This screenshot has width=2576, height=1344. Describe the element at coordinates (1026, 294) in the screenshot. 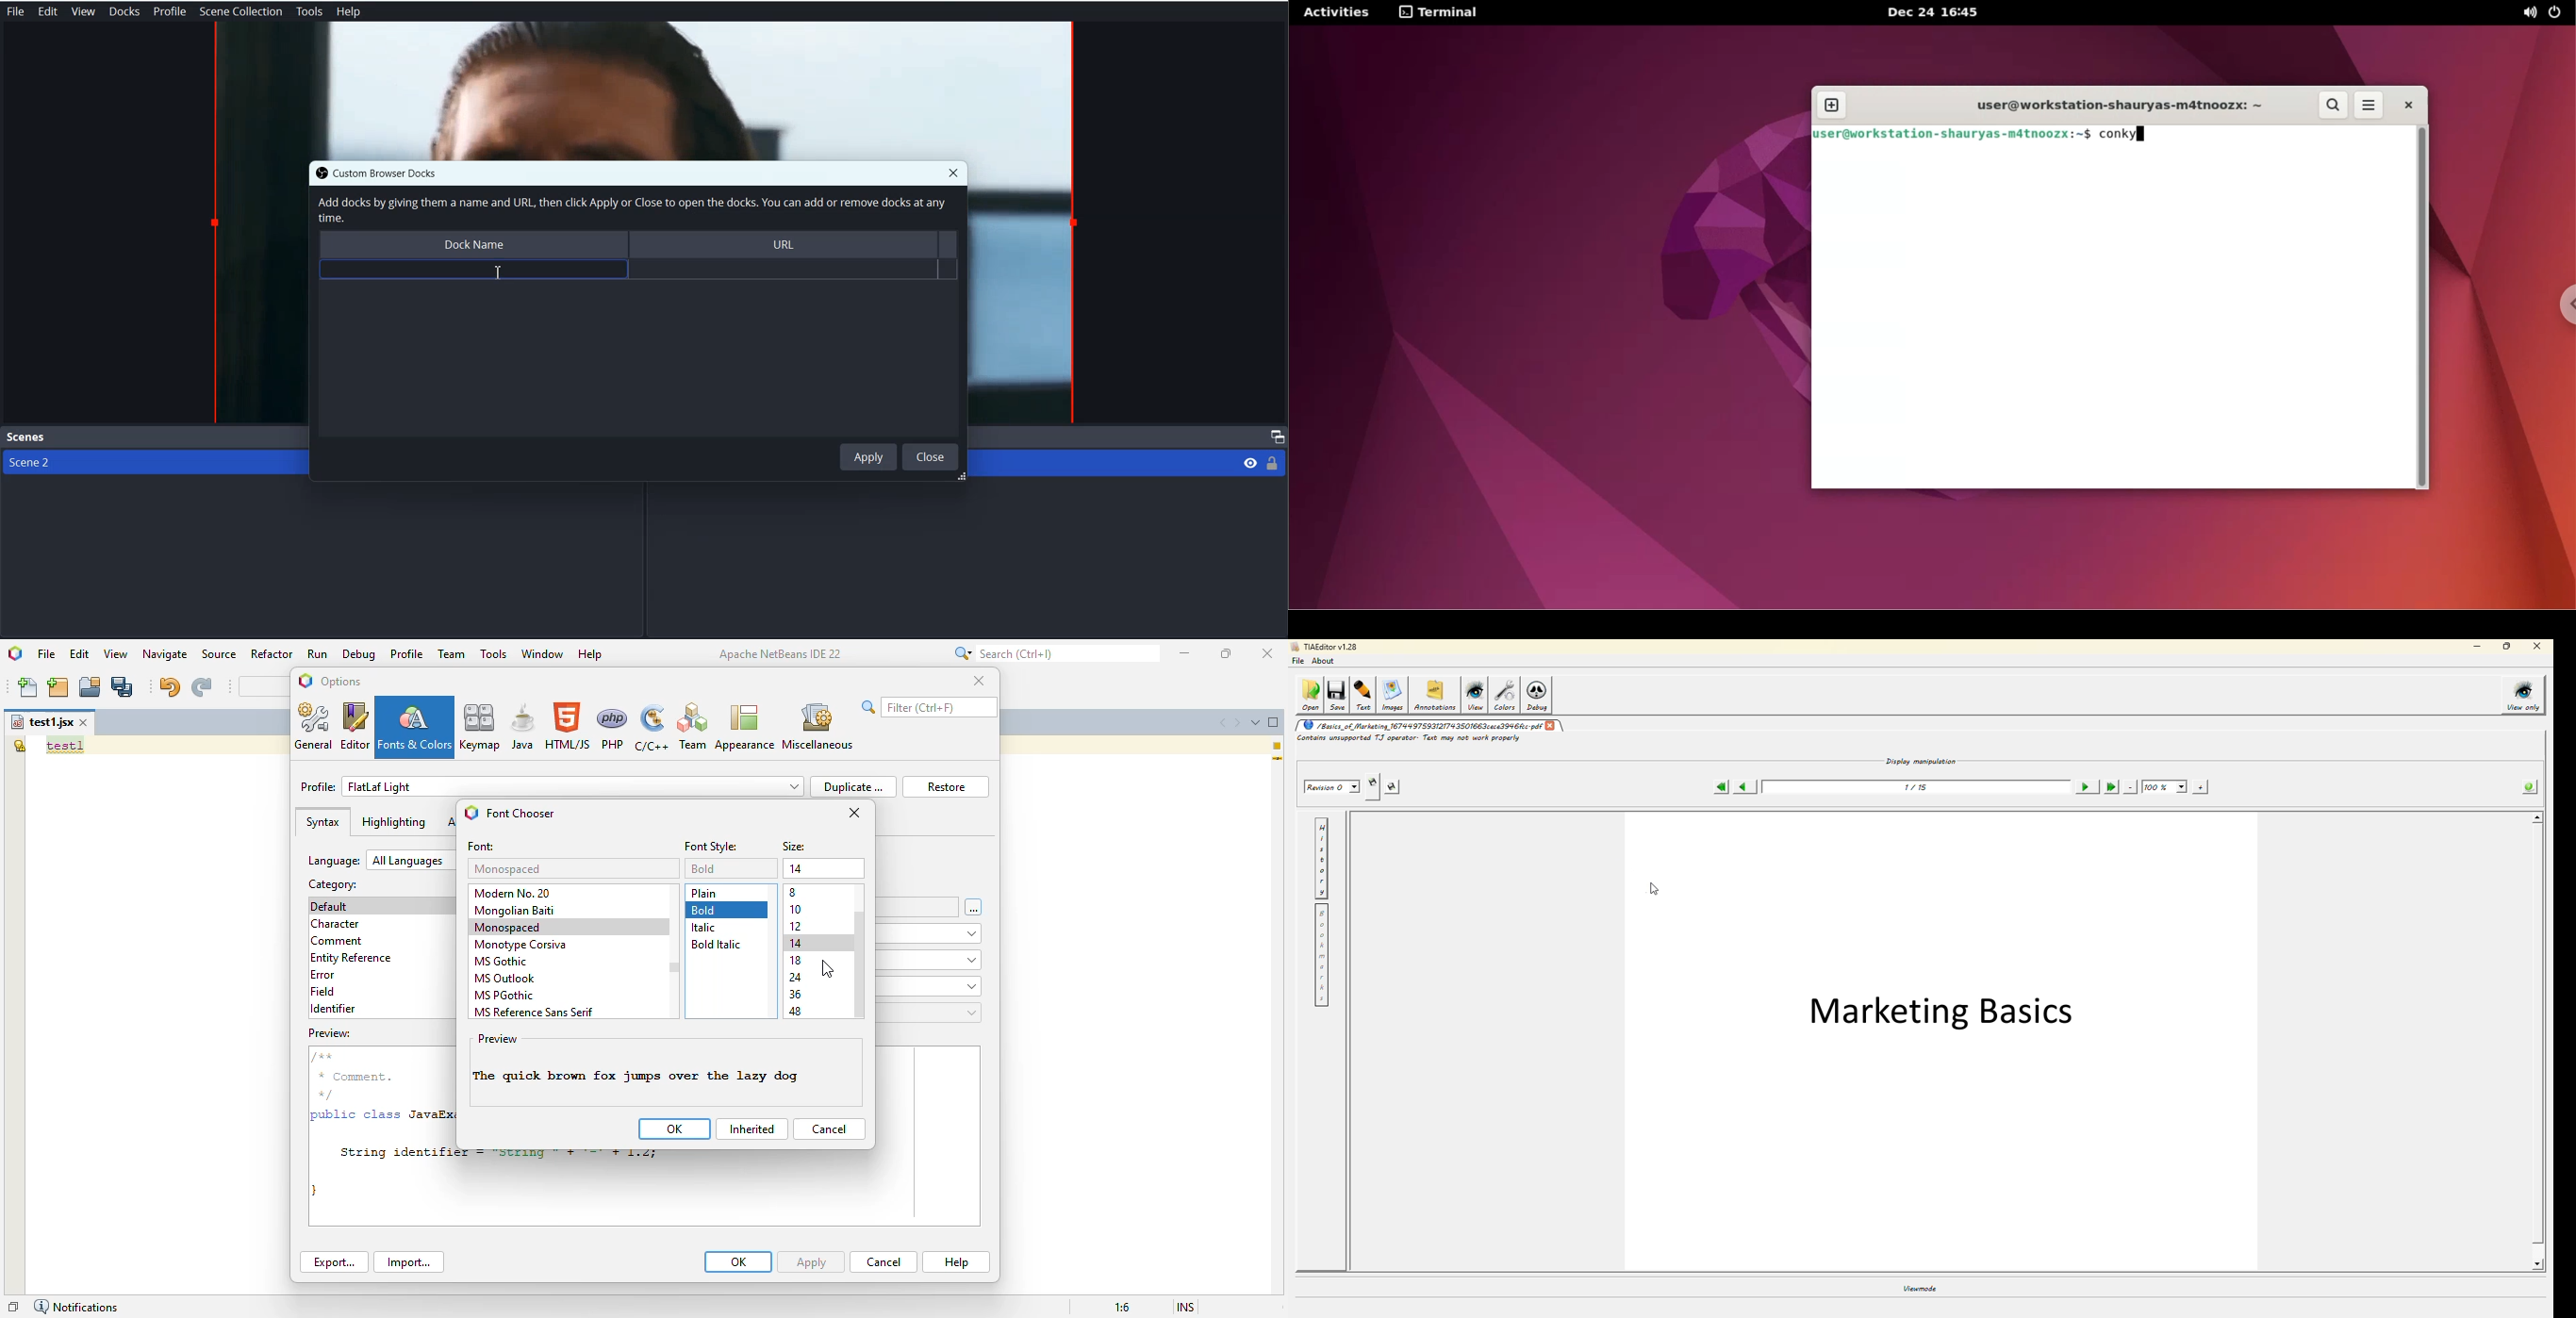

I see `File Preview window` at that location.